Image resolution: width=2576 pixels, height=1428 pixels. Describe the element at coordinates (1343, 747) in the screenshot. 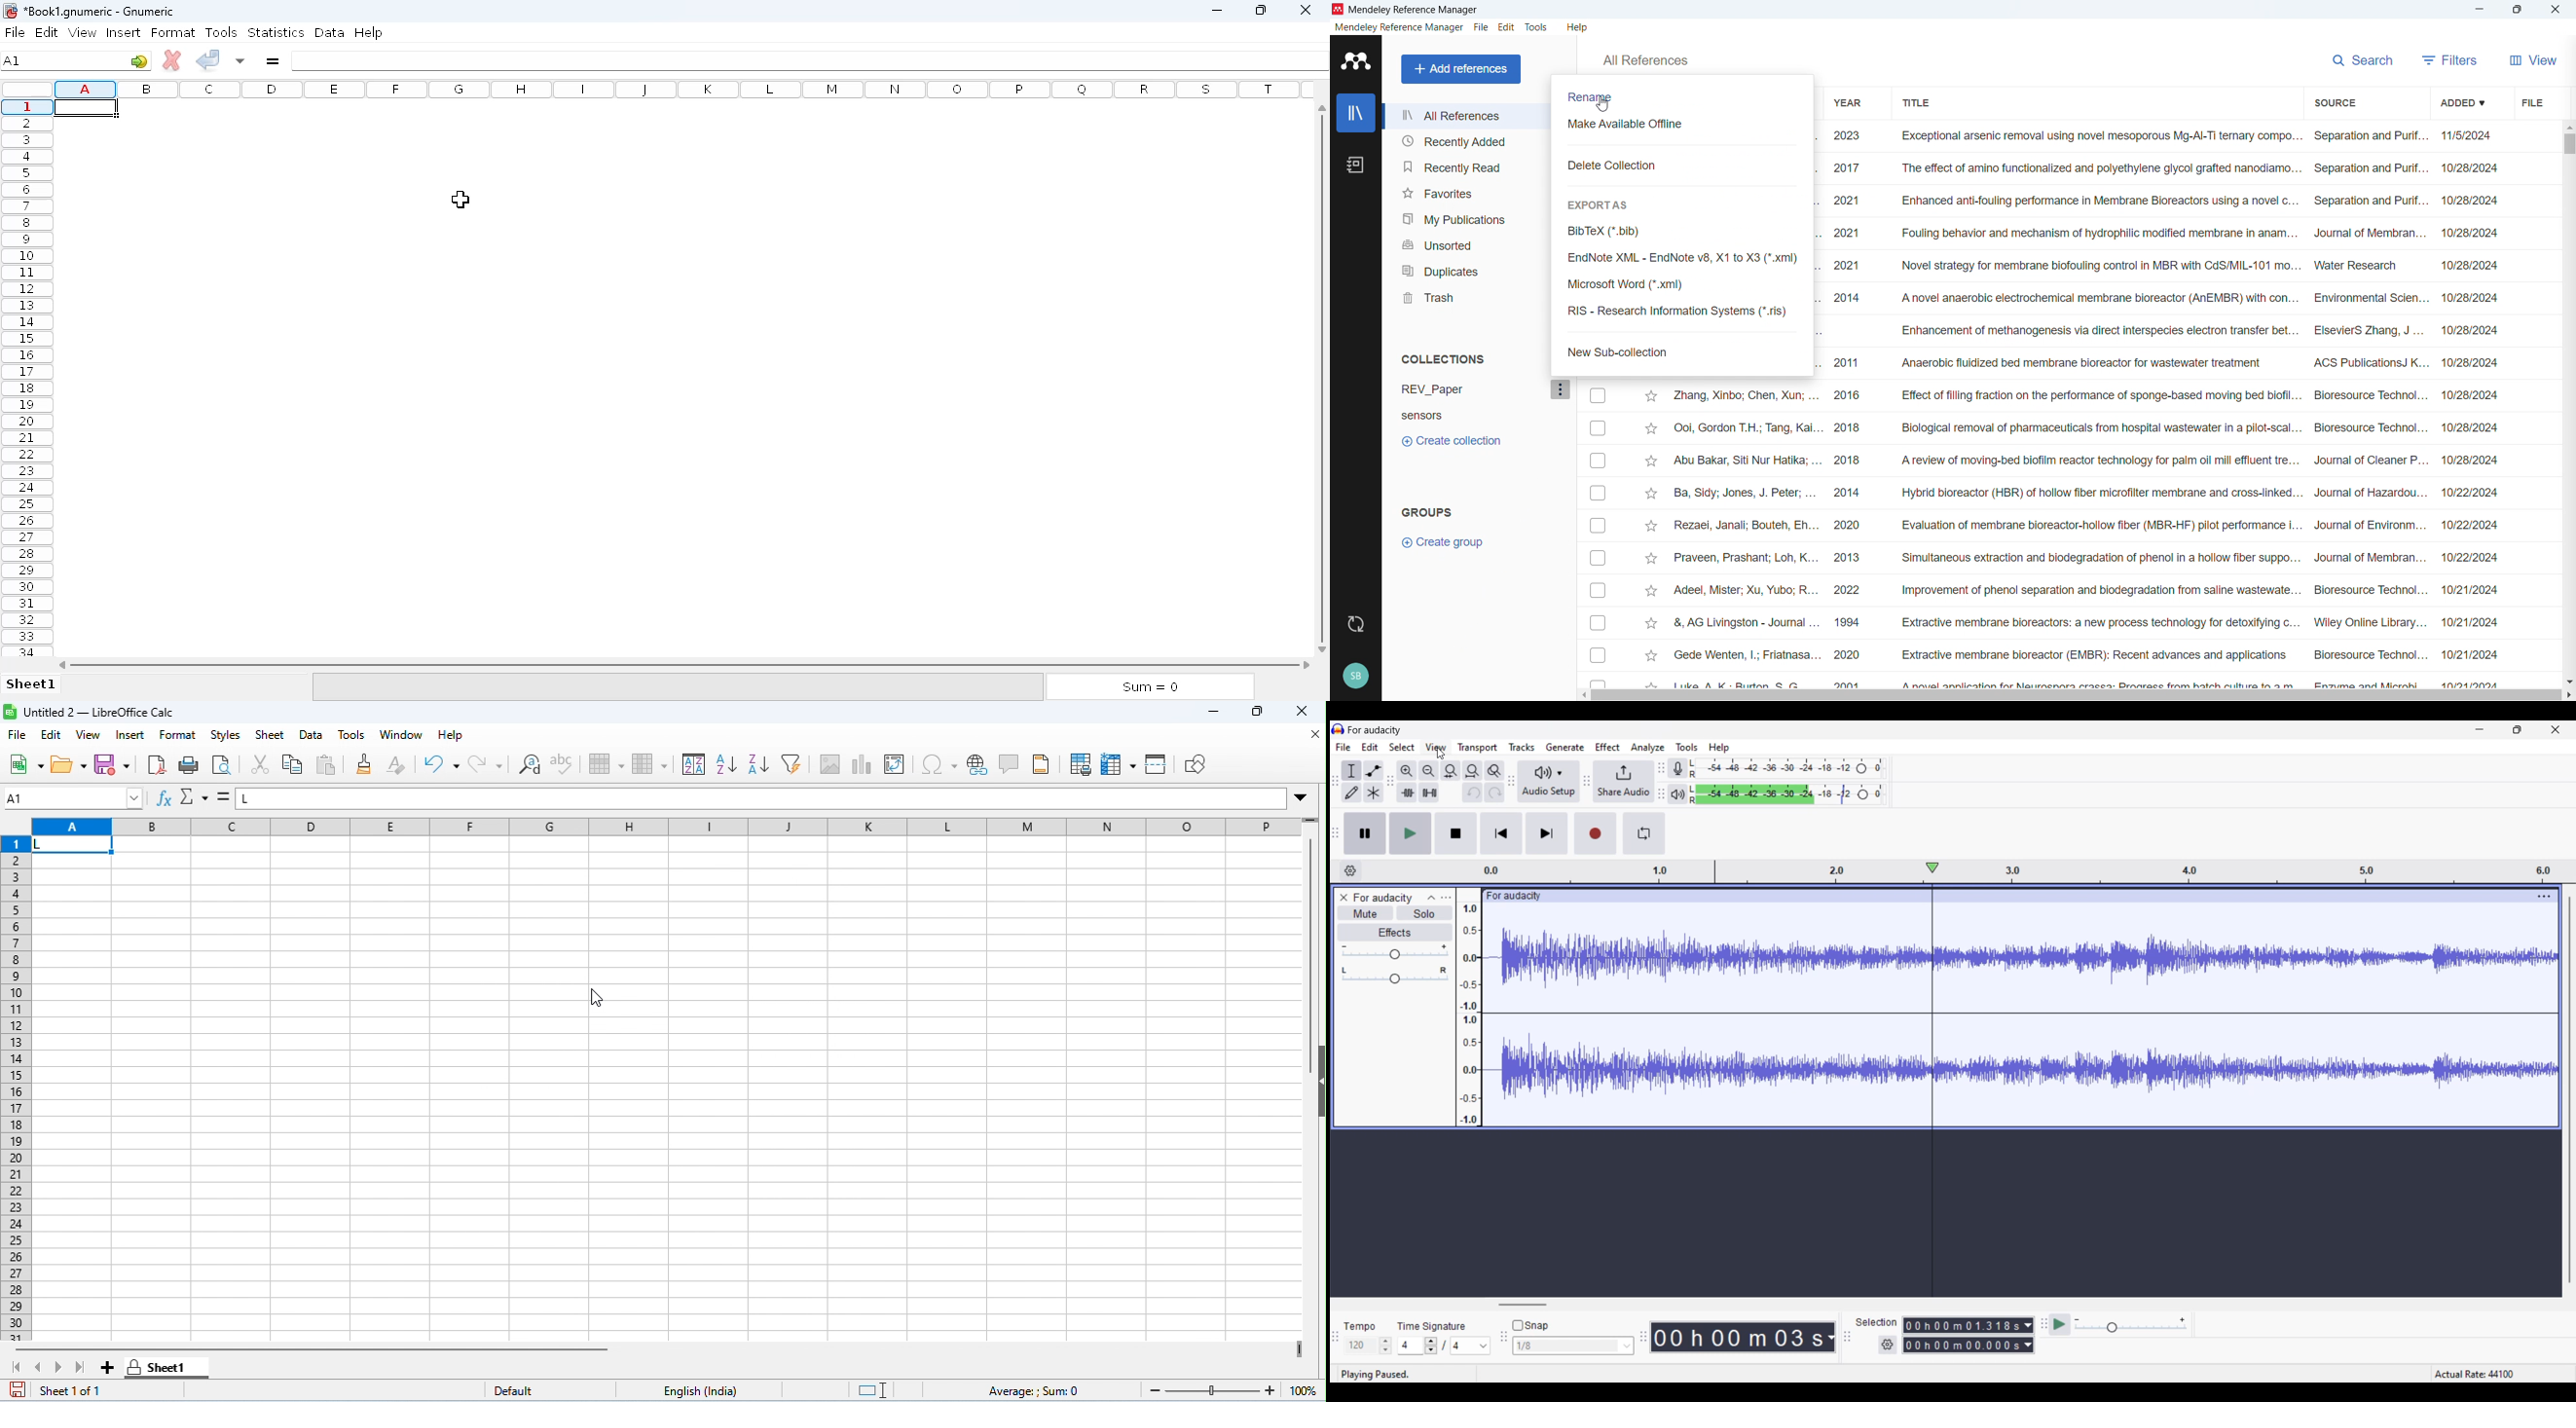

I see `File menu` at that location.